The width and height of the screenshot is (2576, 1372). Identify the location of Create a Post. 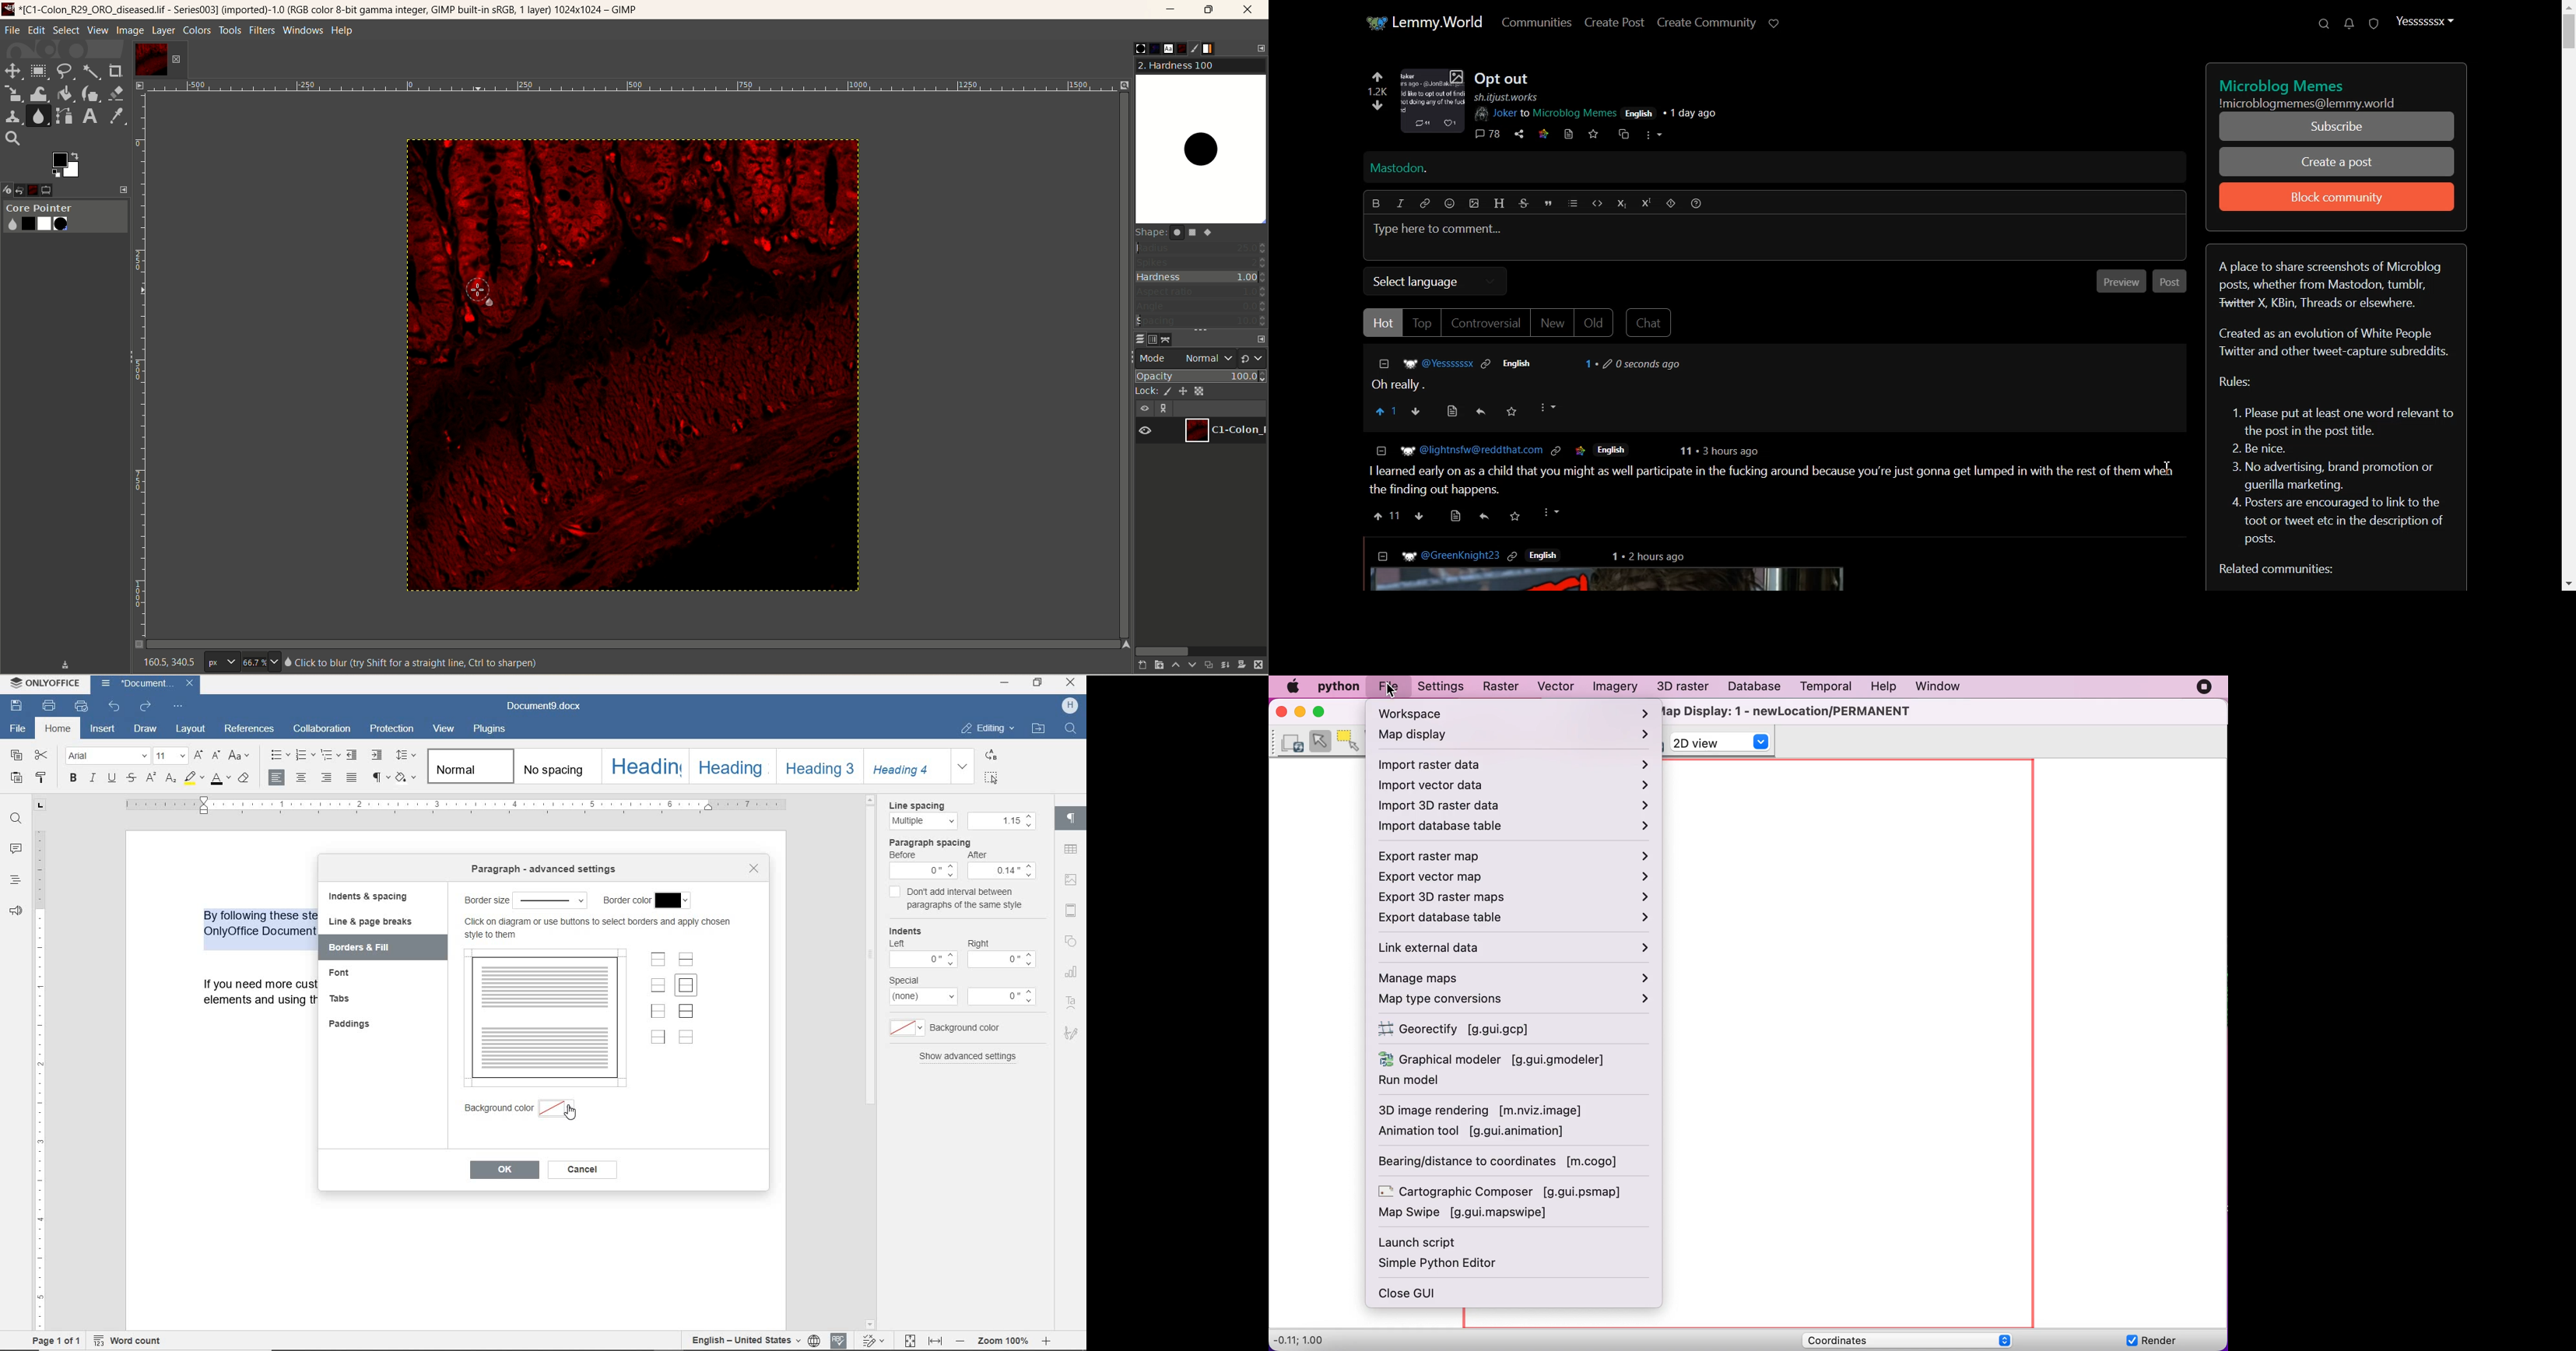
(2336, 162).